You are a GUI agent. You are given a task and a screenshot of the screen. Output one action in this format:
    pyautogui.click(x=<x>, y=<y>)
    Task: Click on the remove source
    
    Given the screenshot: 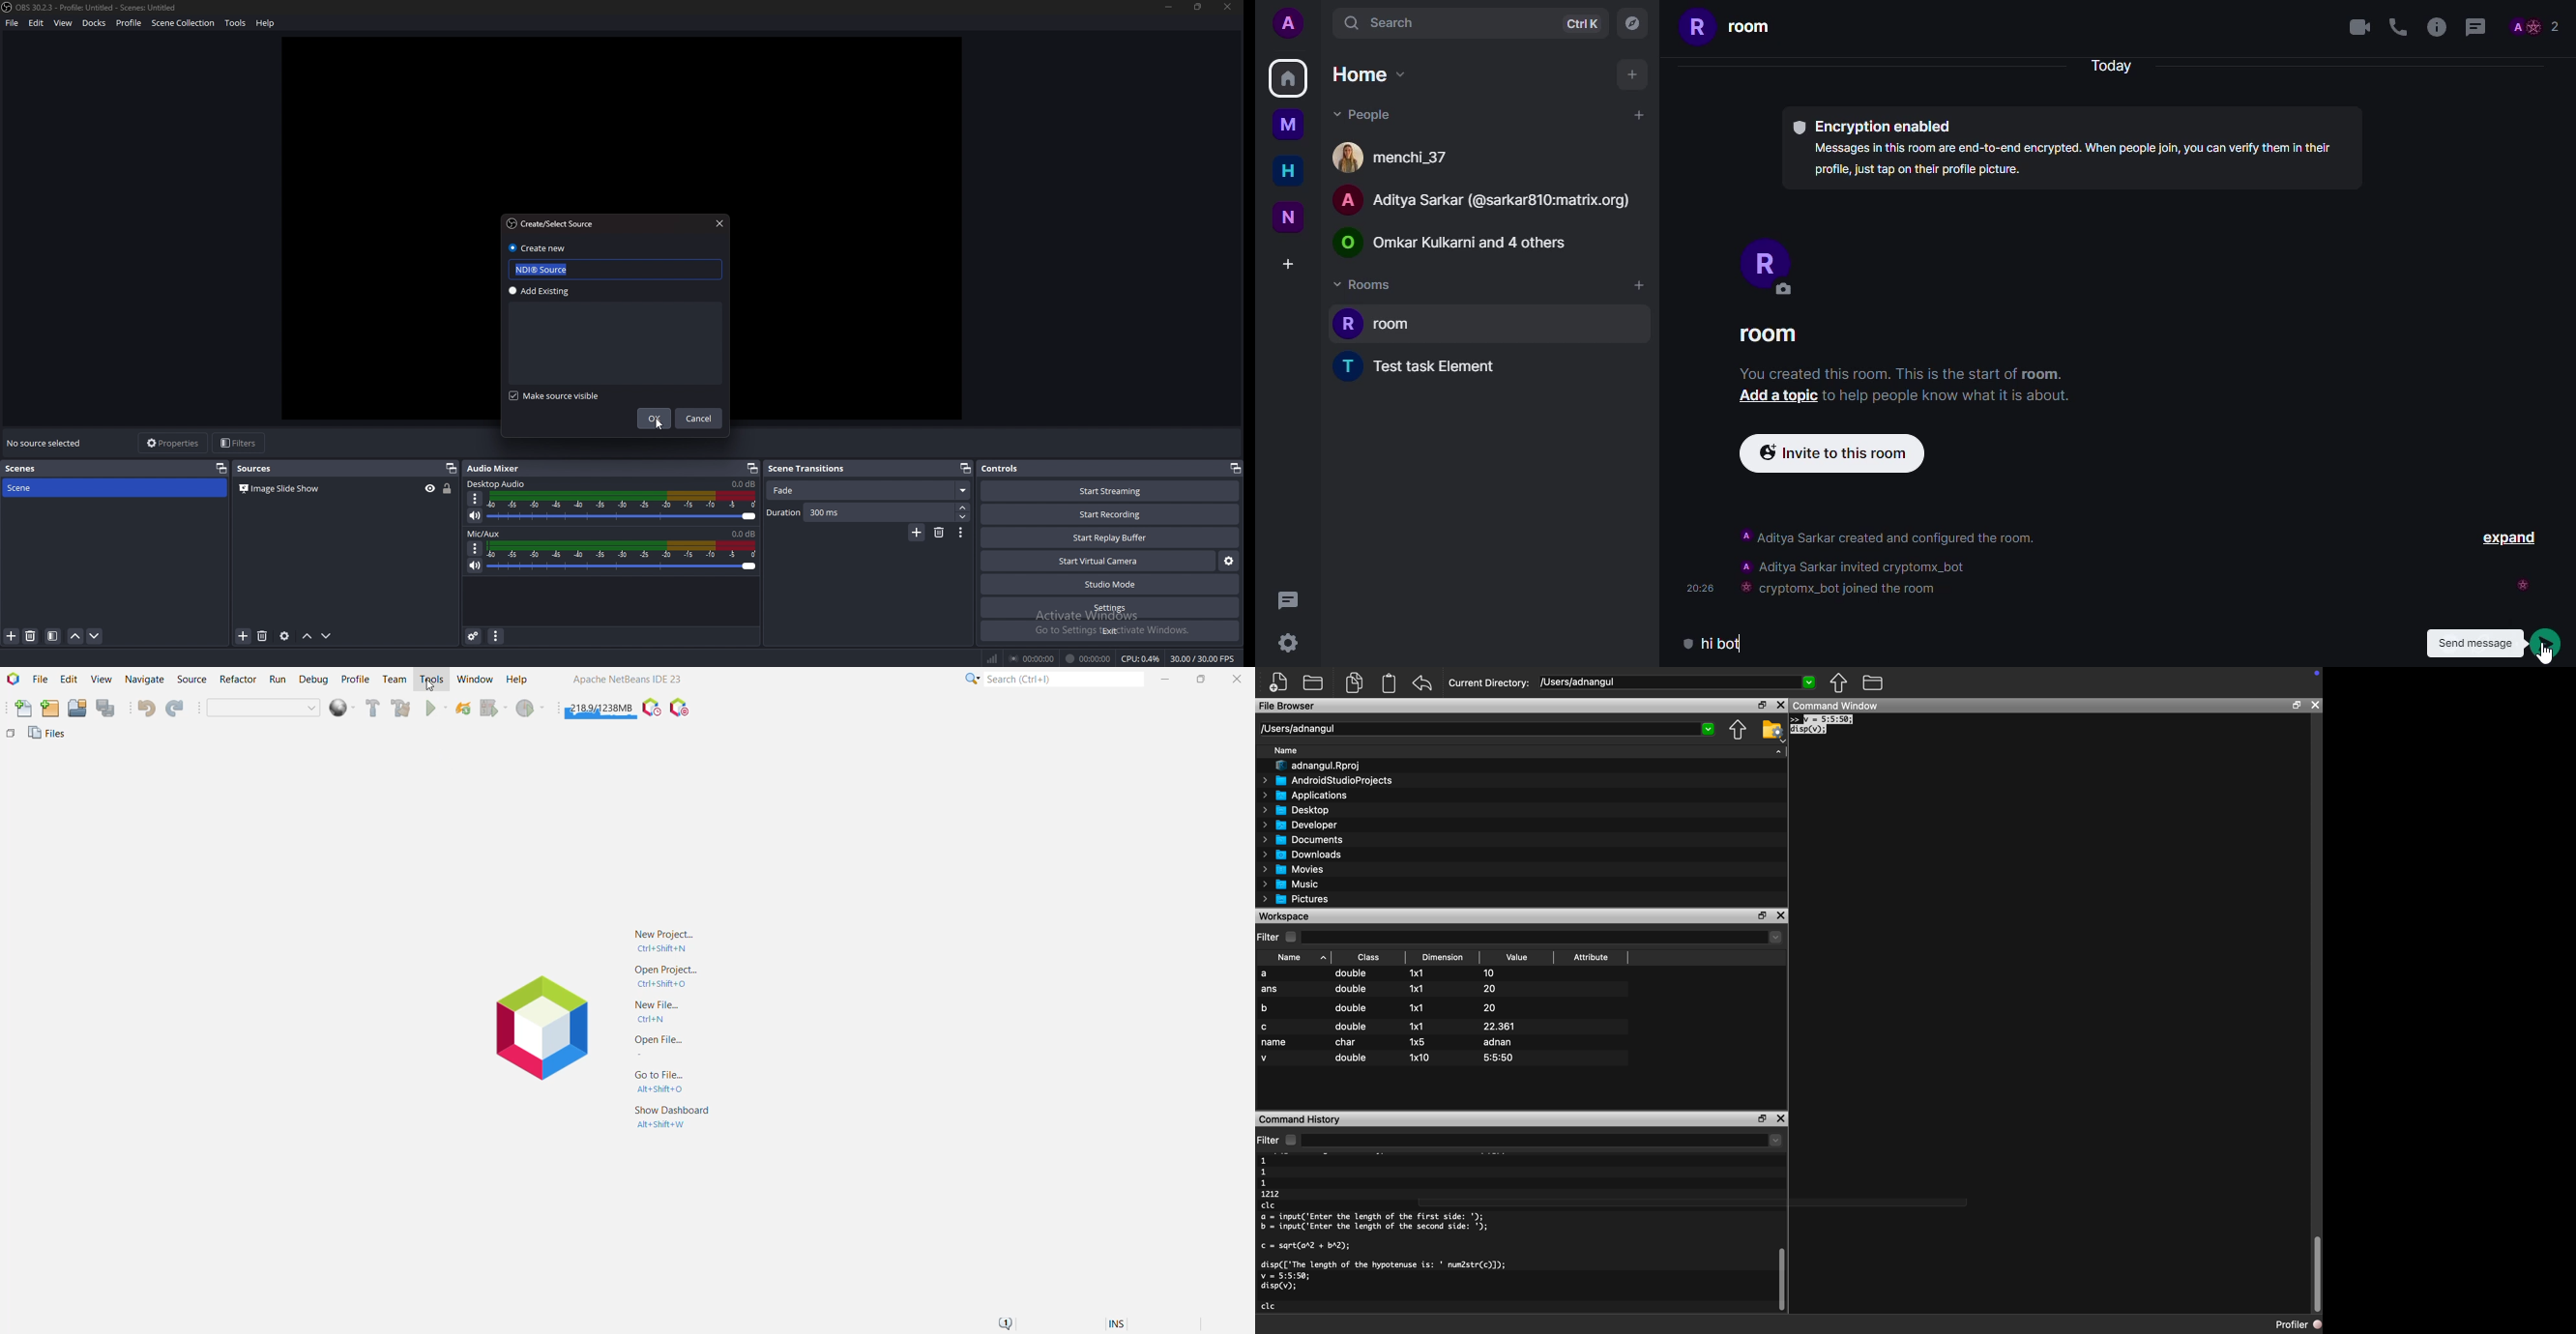 What is the action you would take?
    pyautogui.click(x=31, y=636)
    